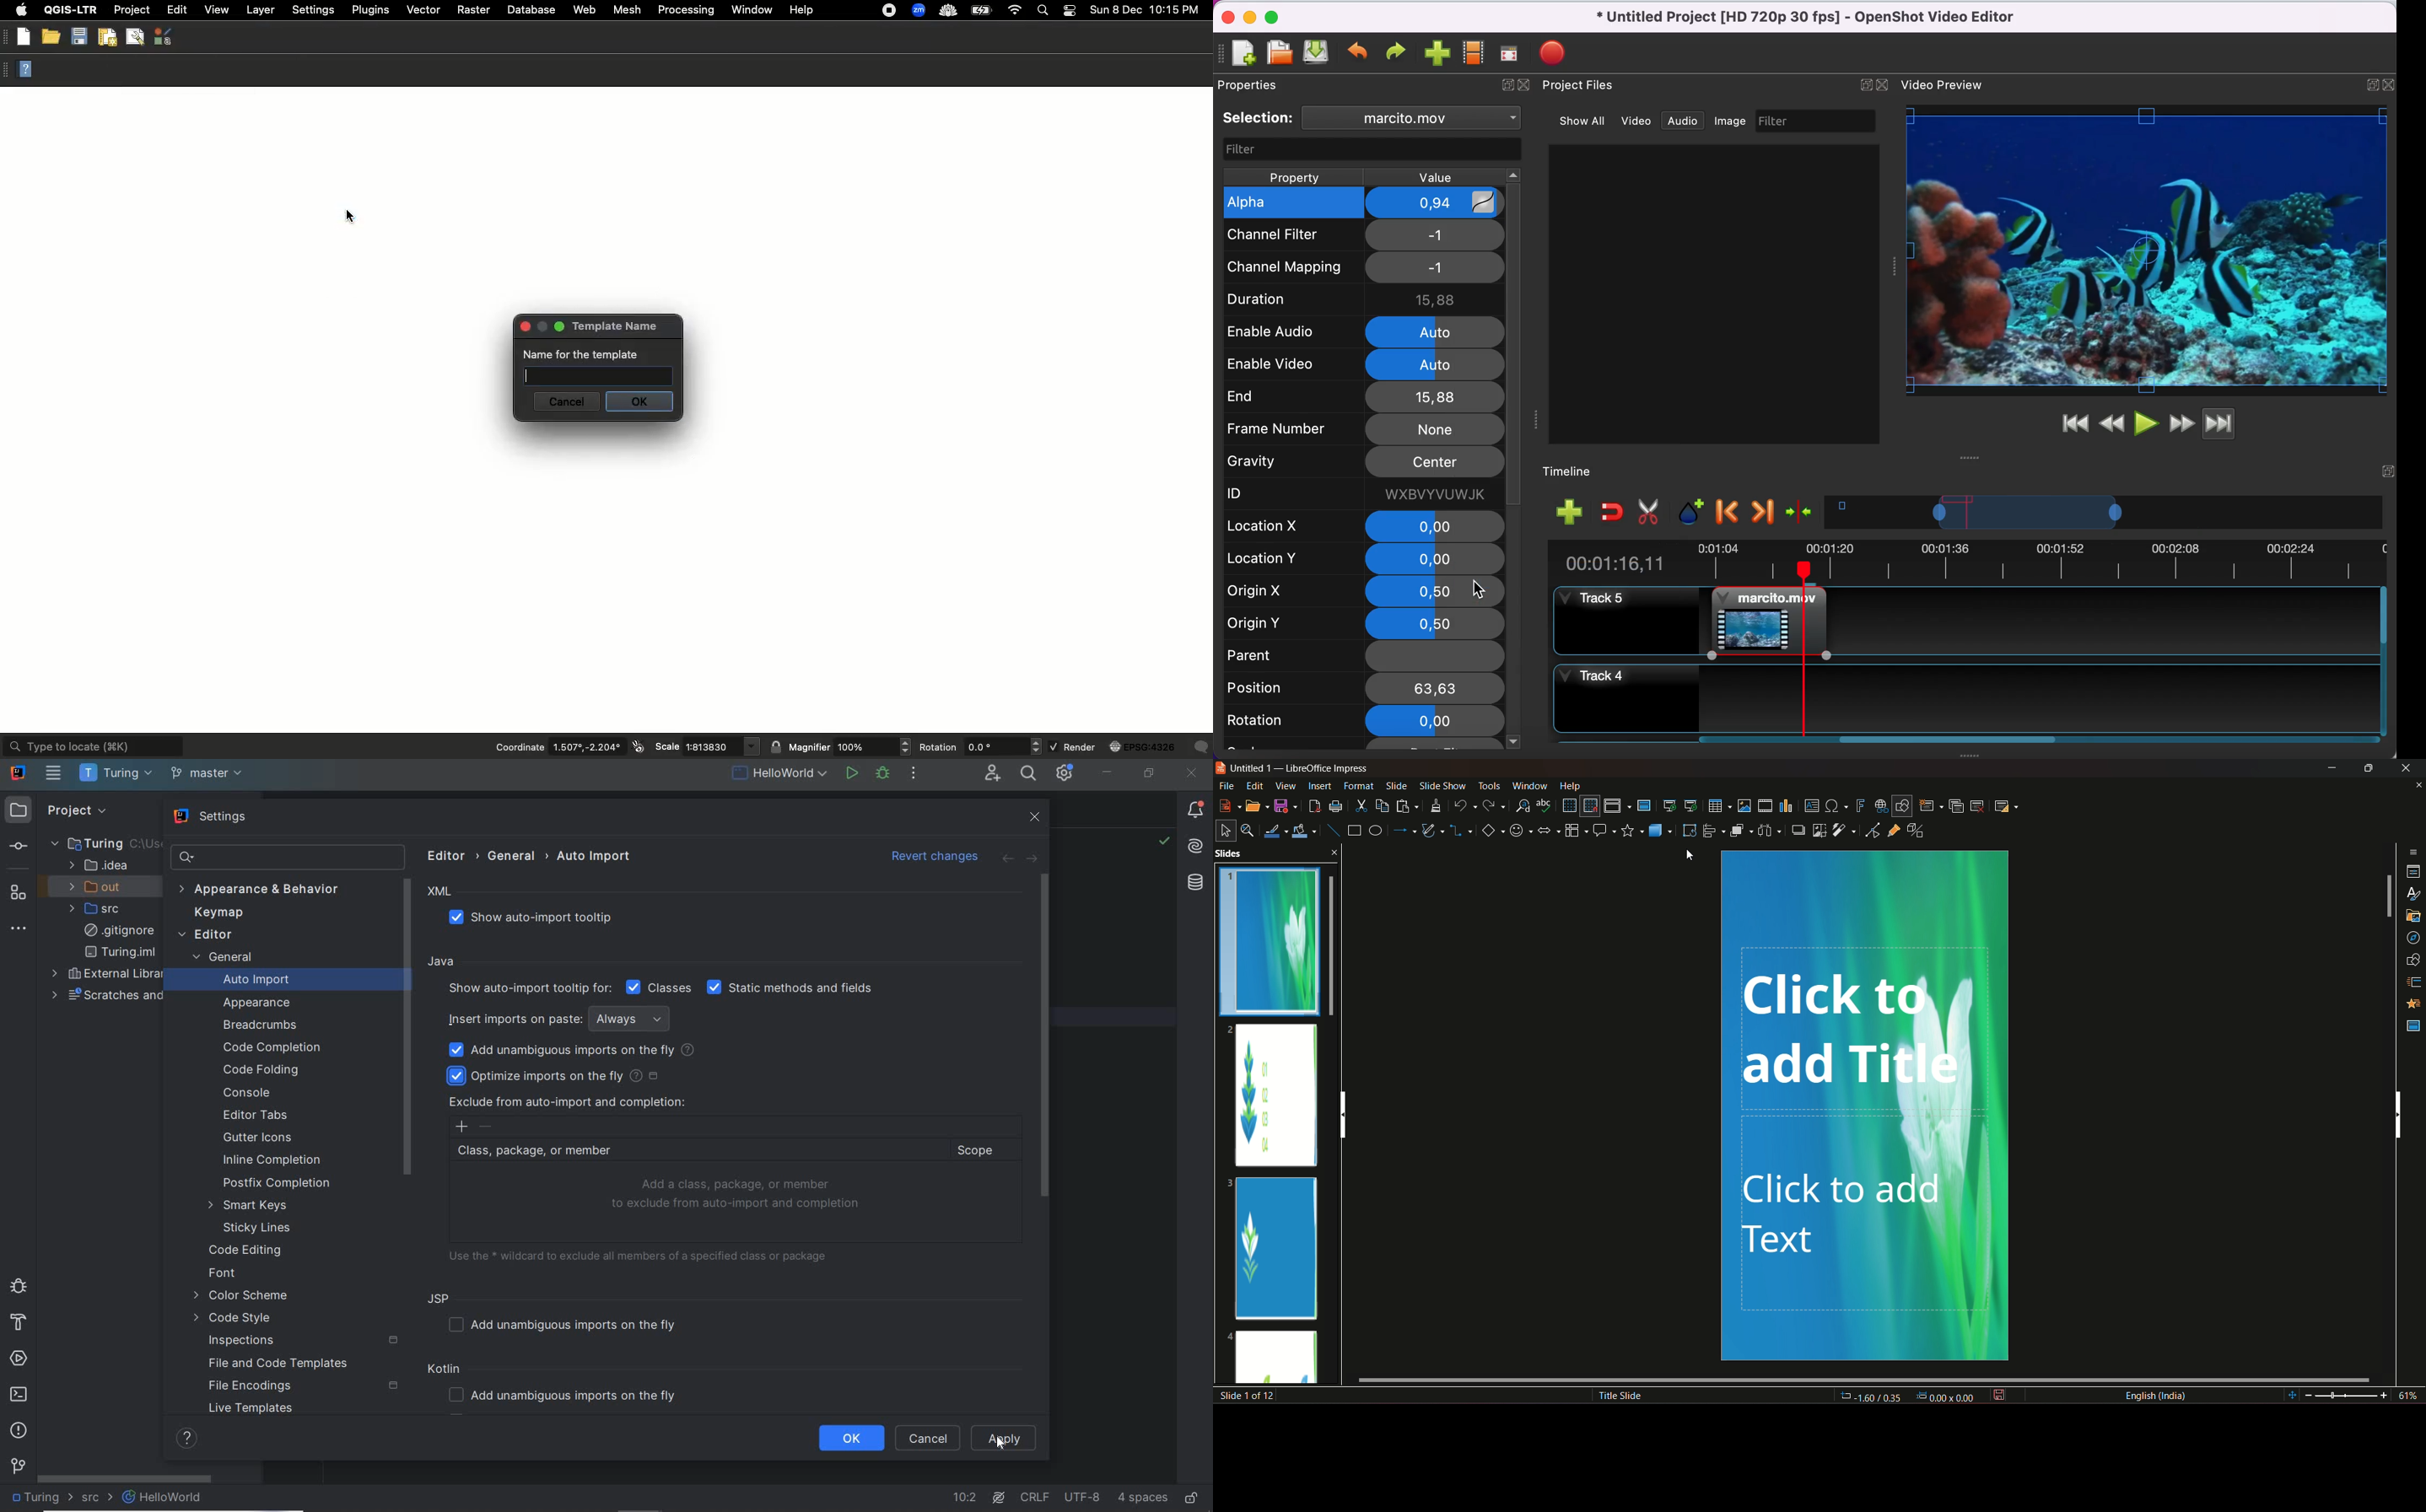 This screenshot has width=2436, height=1512. Describe the element at coordinates (567, 1102) in the screenshot. I see `EXCLUDE FROM AUTO-IMPORT AND COMPLETION` at that location.